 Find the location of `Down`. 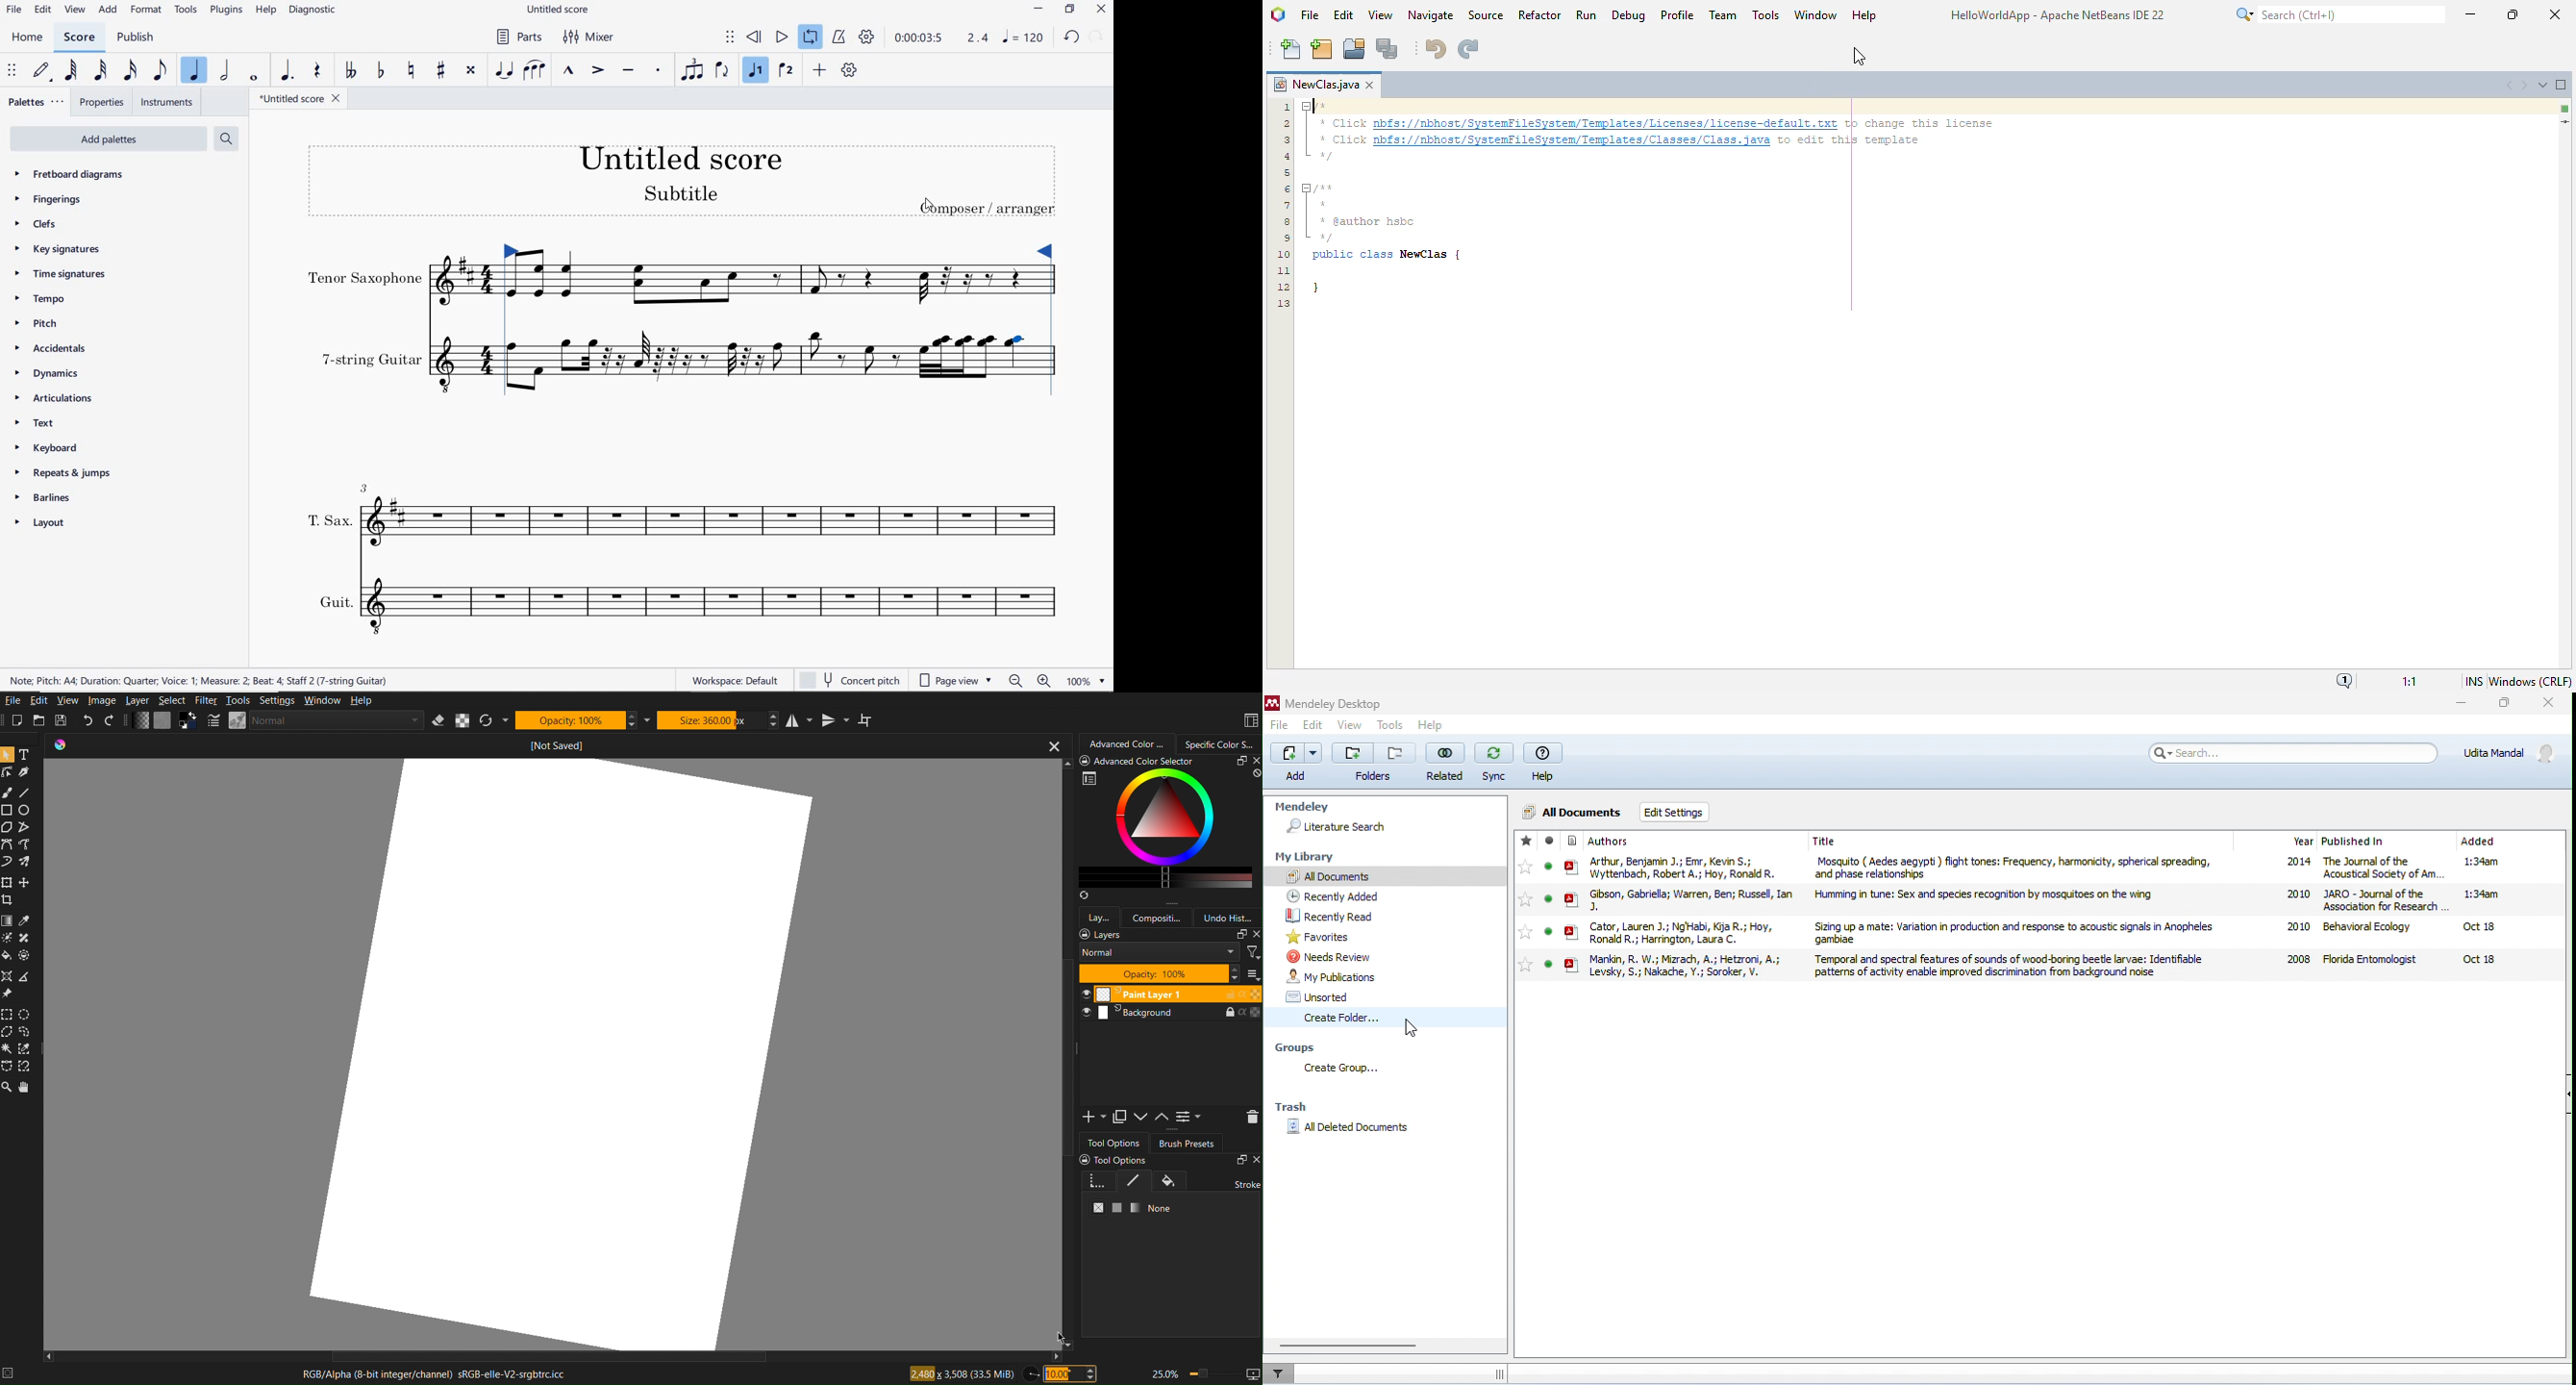

Down is located at coordinates (1142, 1118).